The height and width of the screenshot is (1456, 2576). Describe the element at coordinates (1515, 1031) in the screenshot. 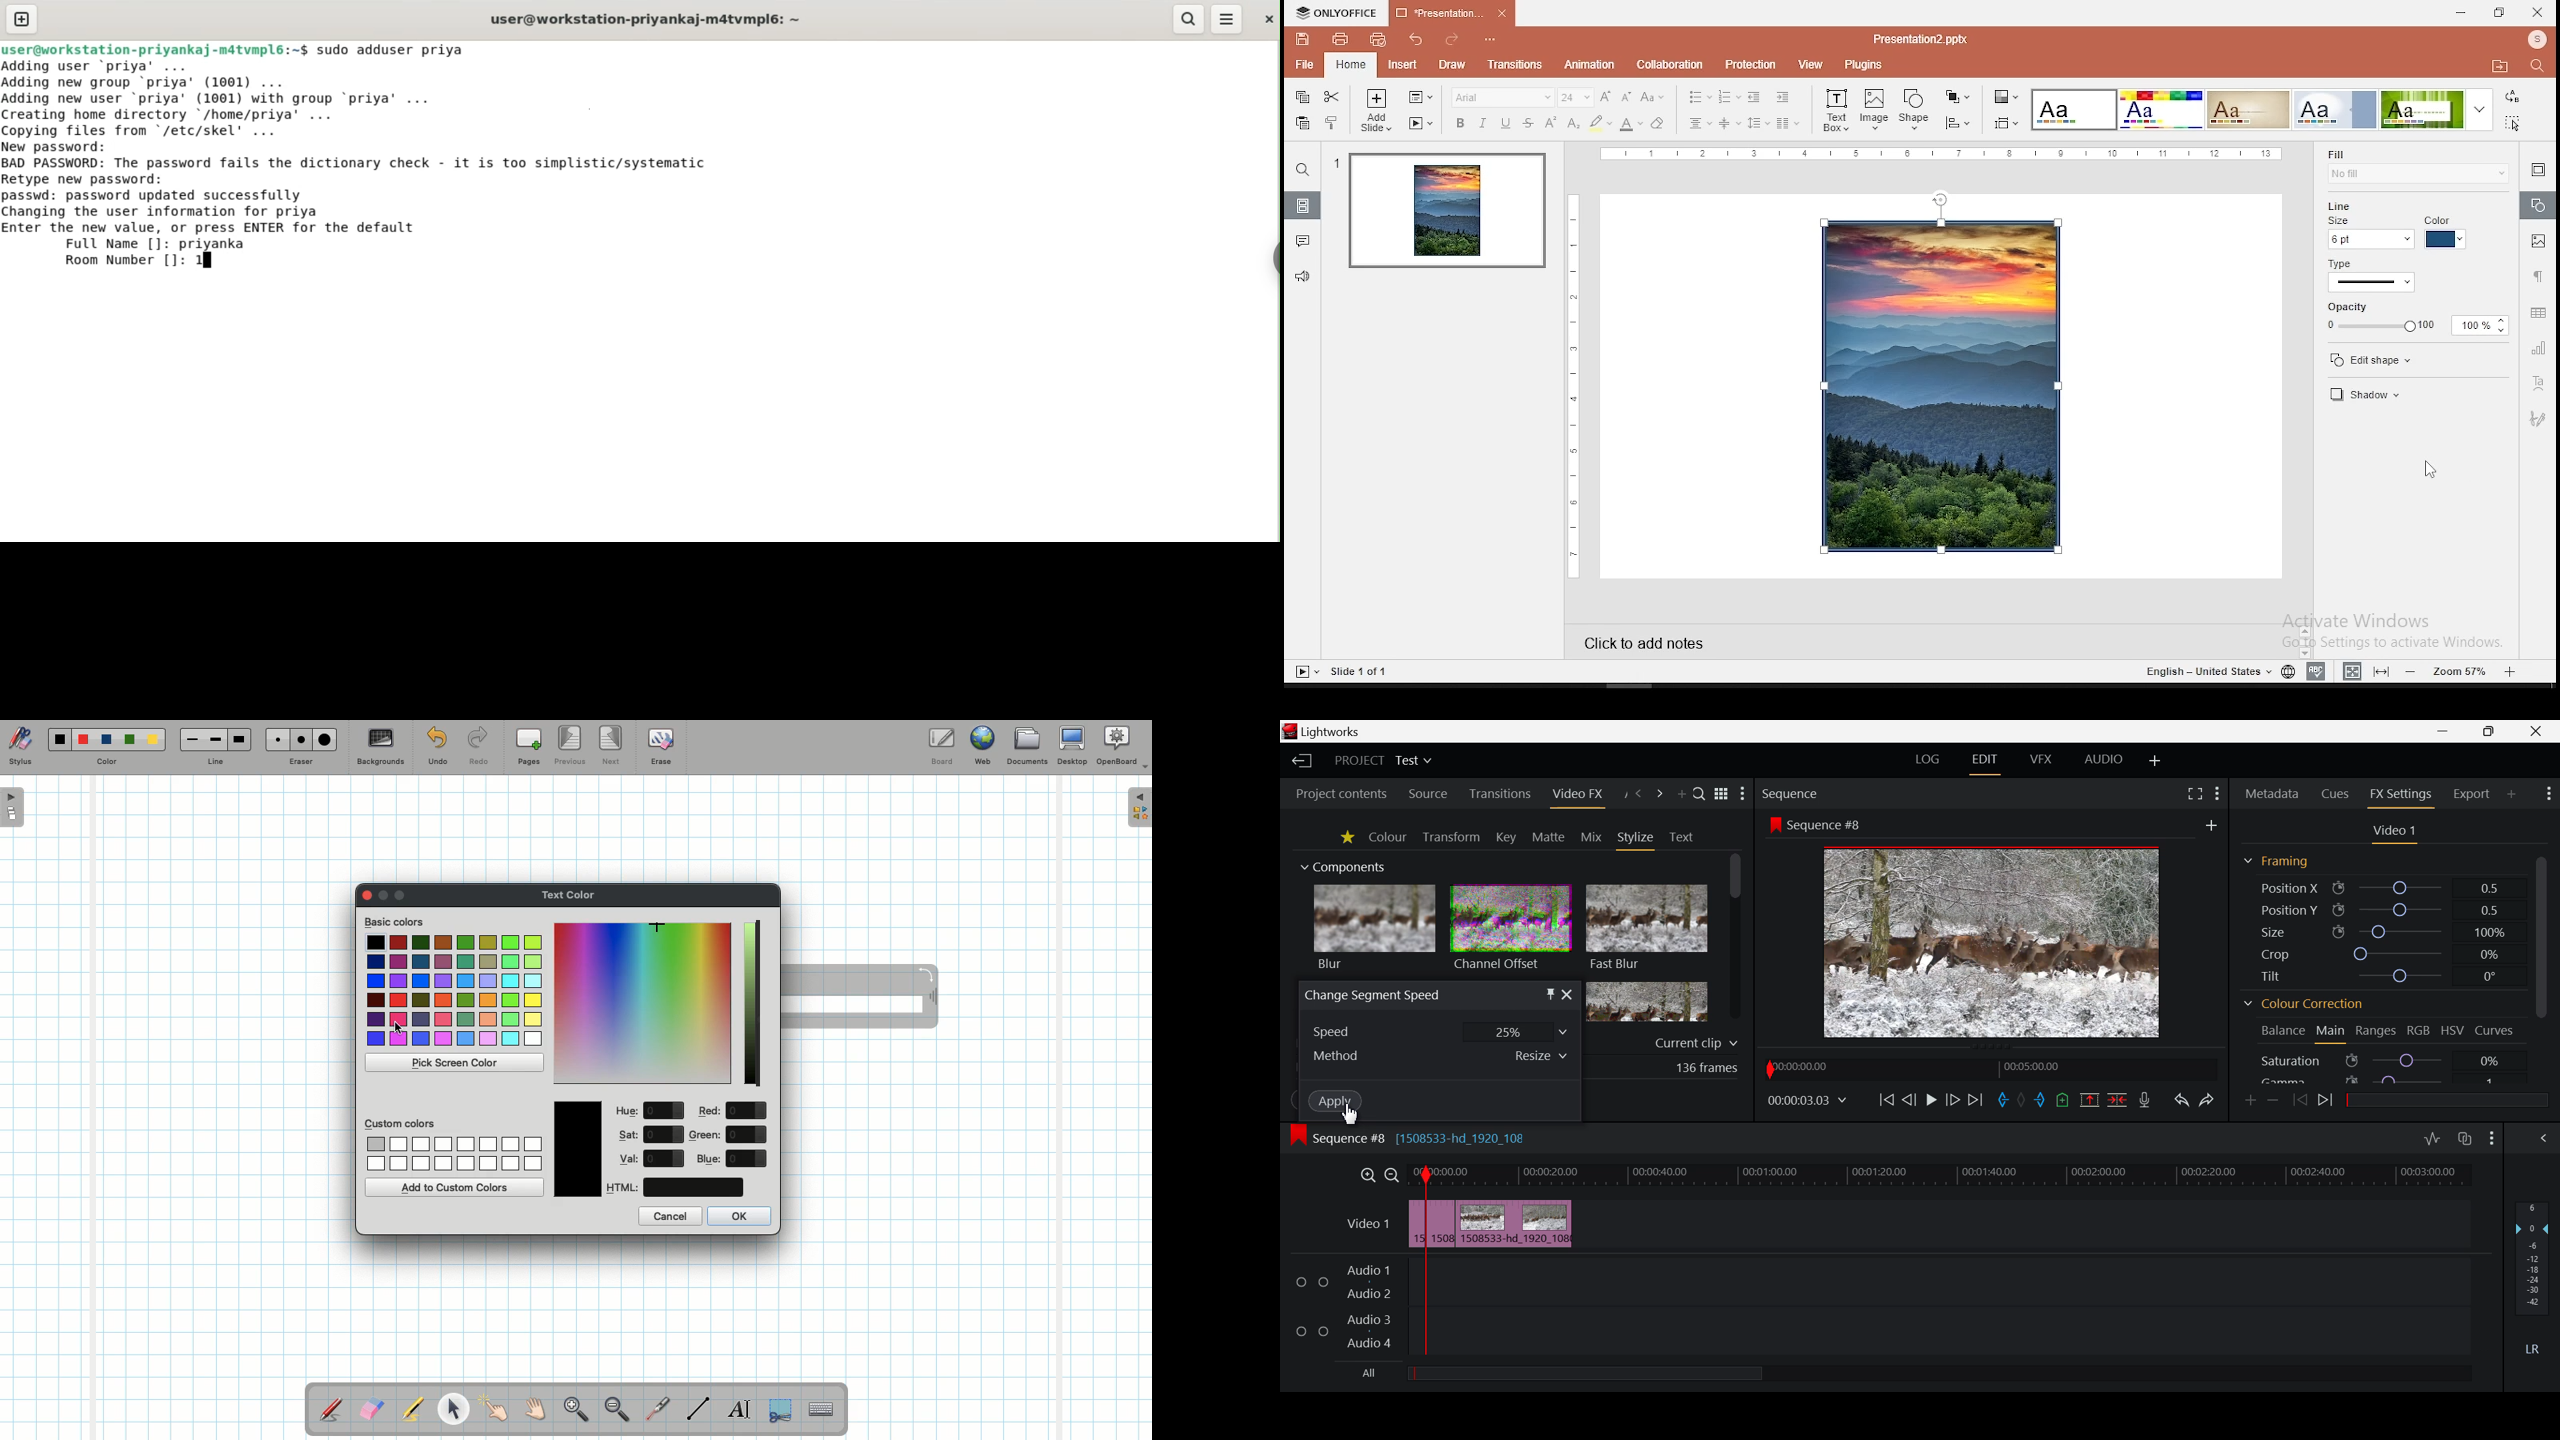

I see `25% Selected` at that location.